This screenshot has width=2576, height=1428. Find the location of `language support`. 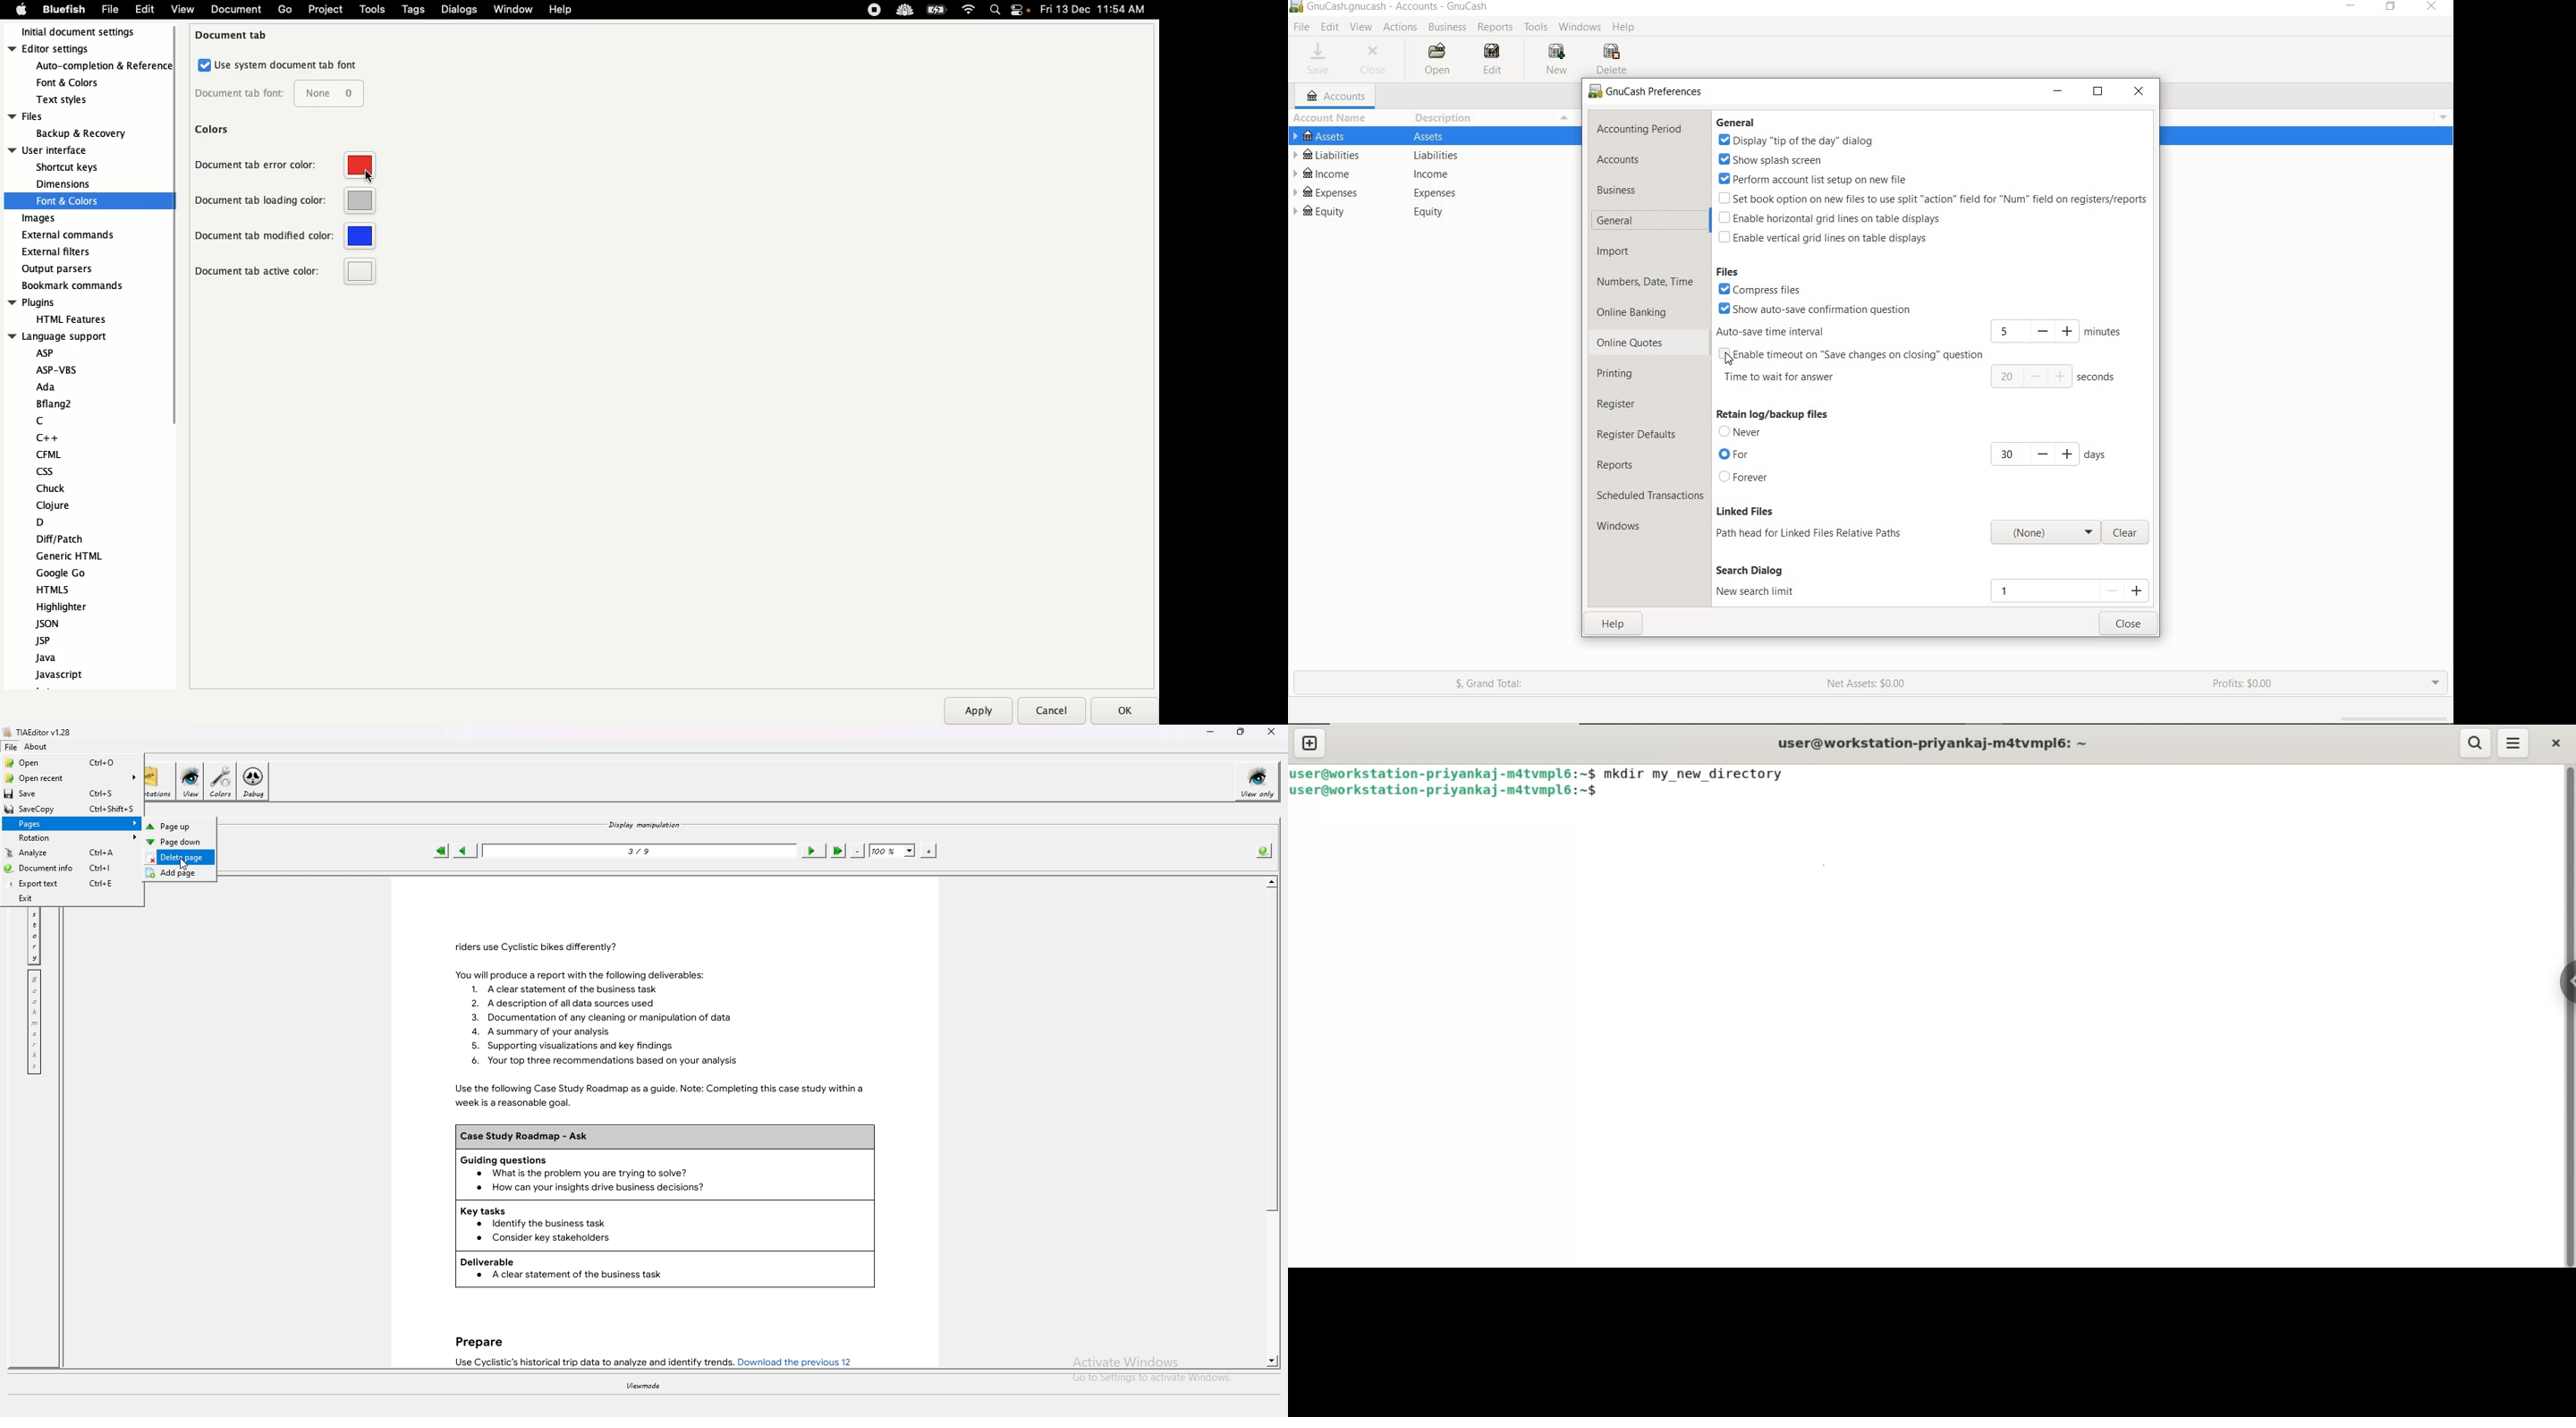

language support is located at coordinates (60, 336).